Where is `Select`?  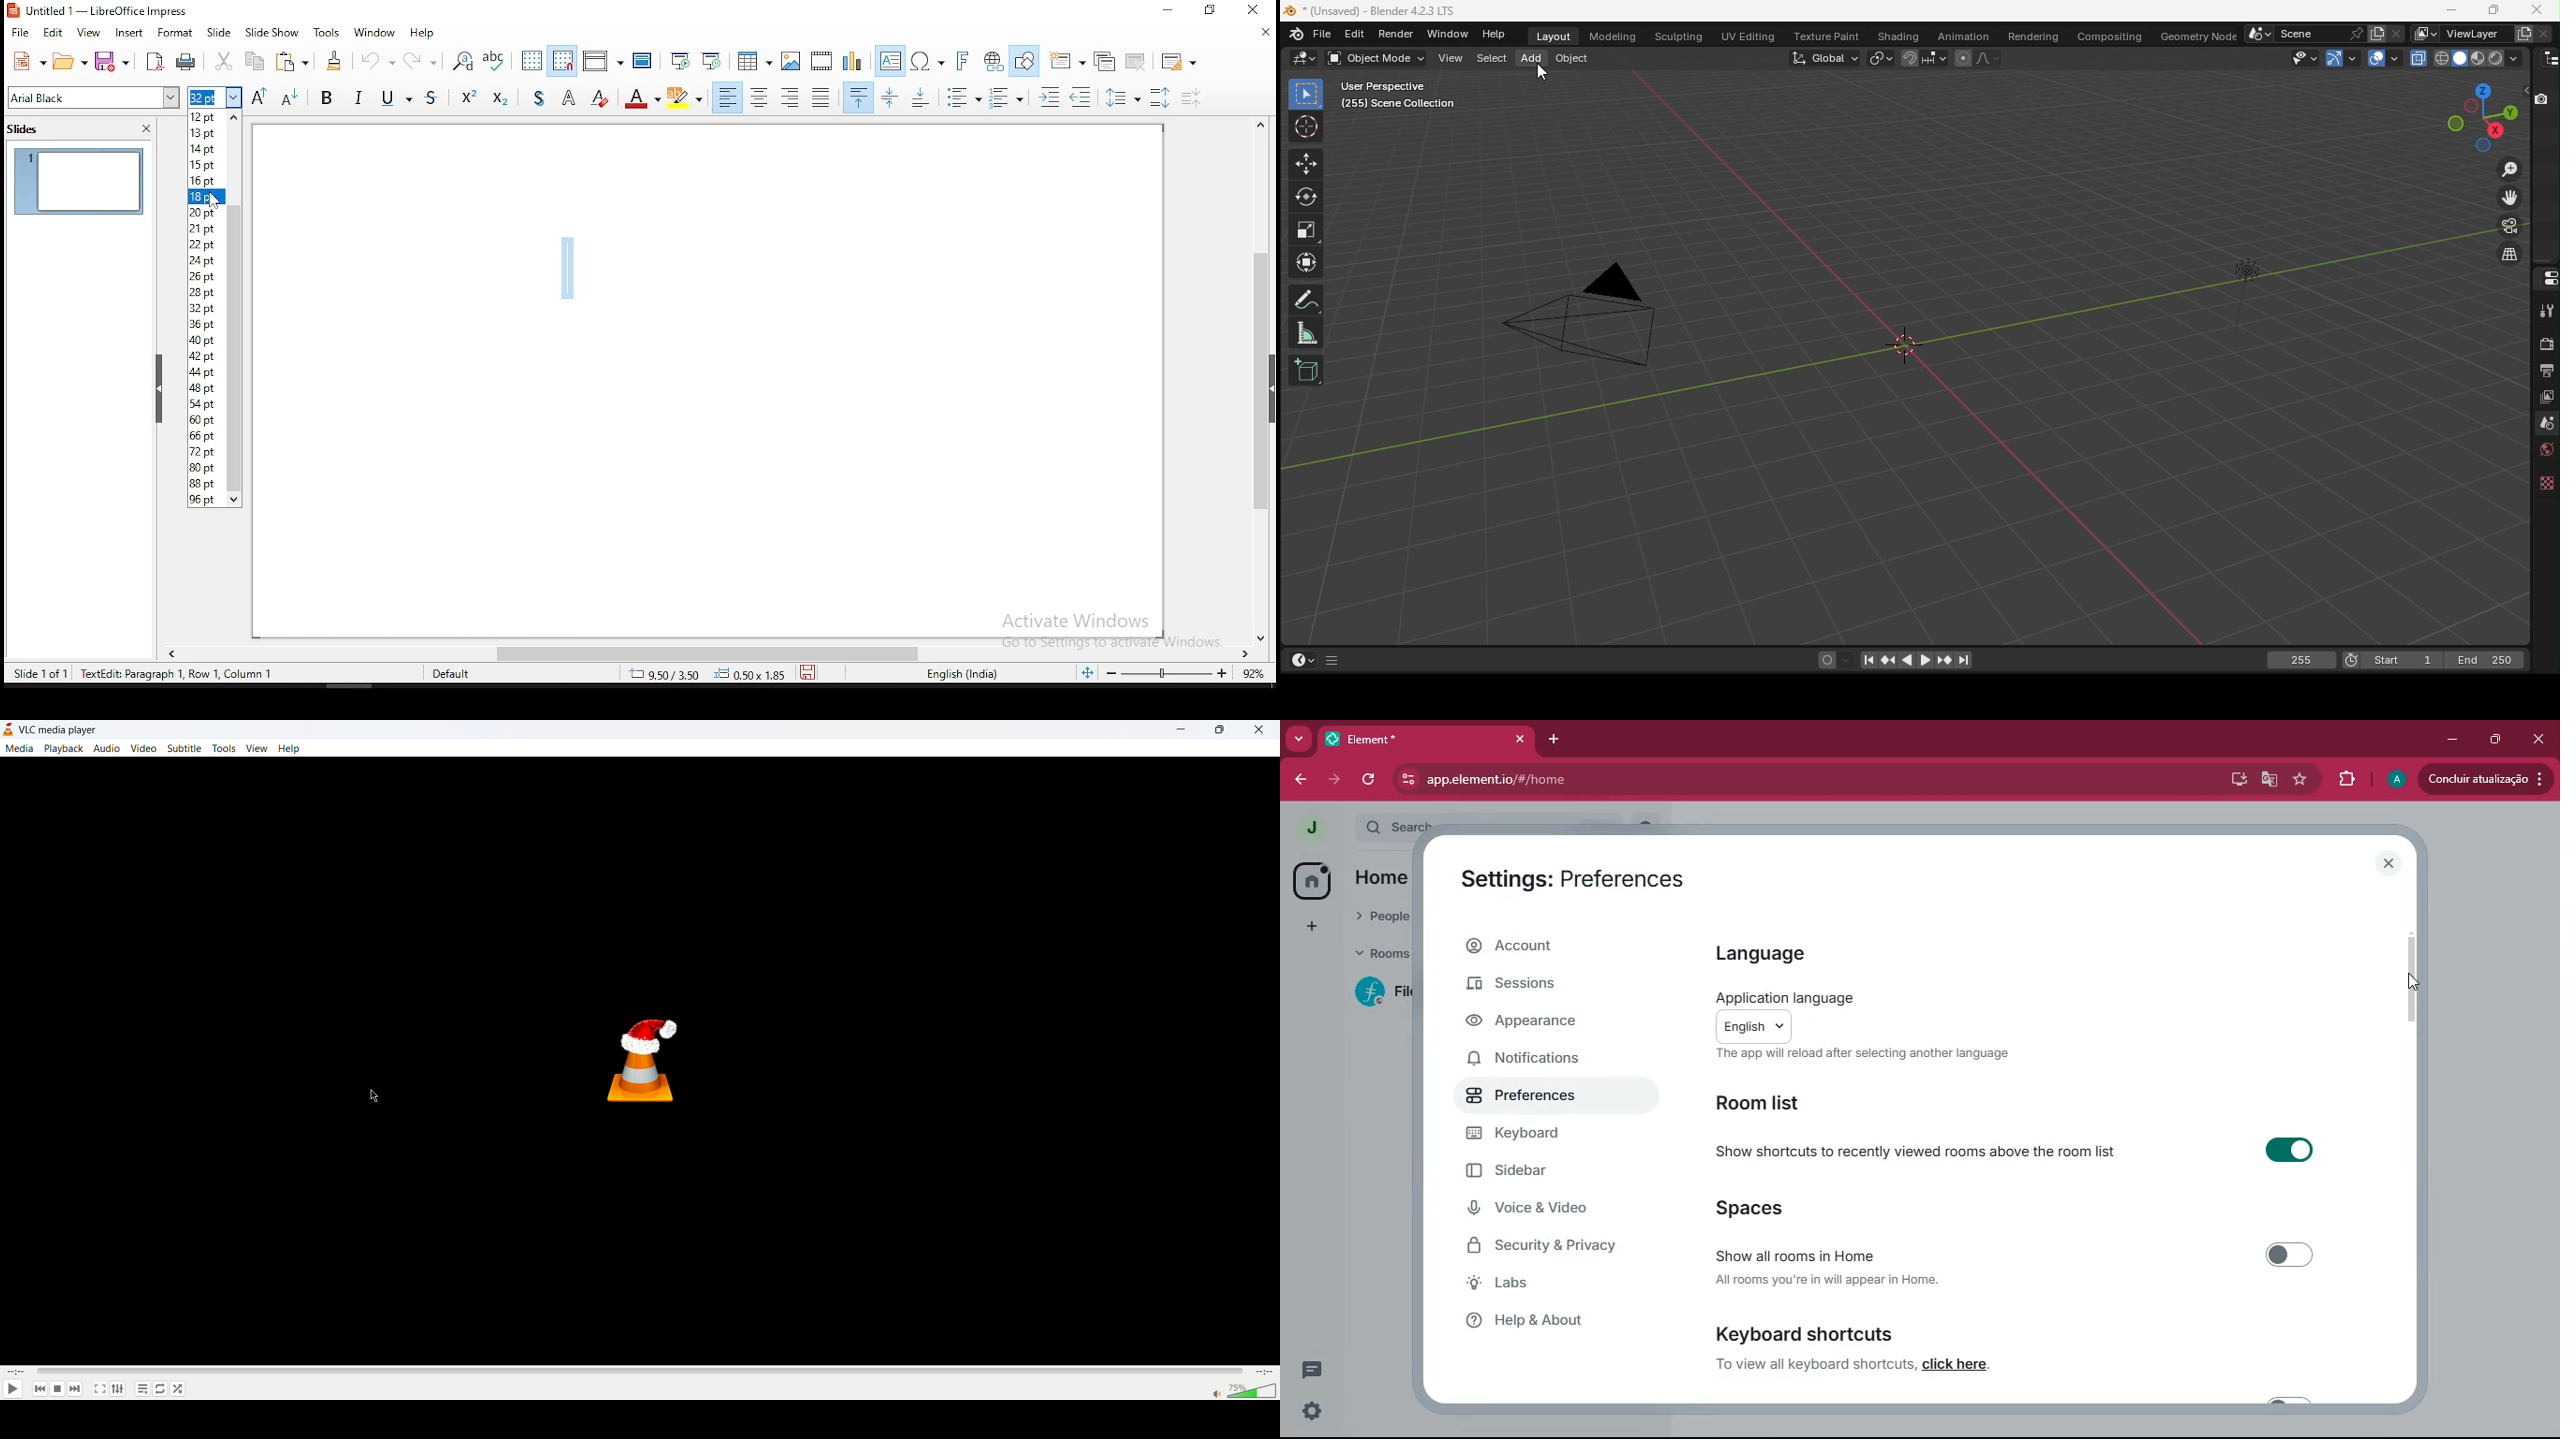
Select is located at coordinates (1491, 59).